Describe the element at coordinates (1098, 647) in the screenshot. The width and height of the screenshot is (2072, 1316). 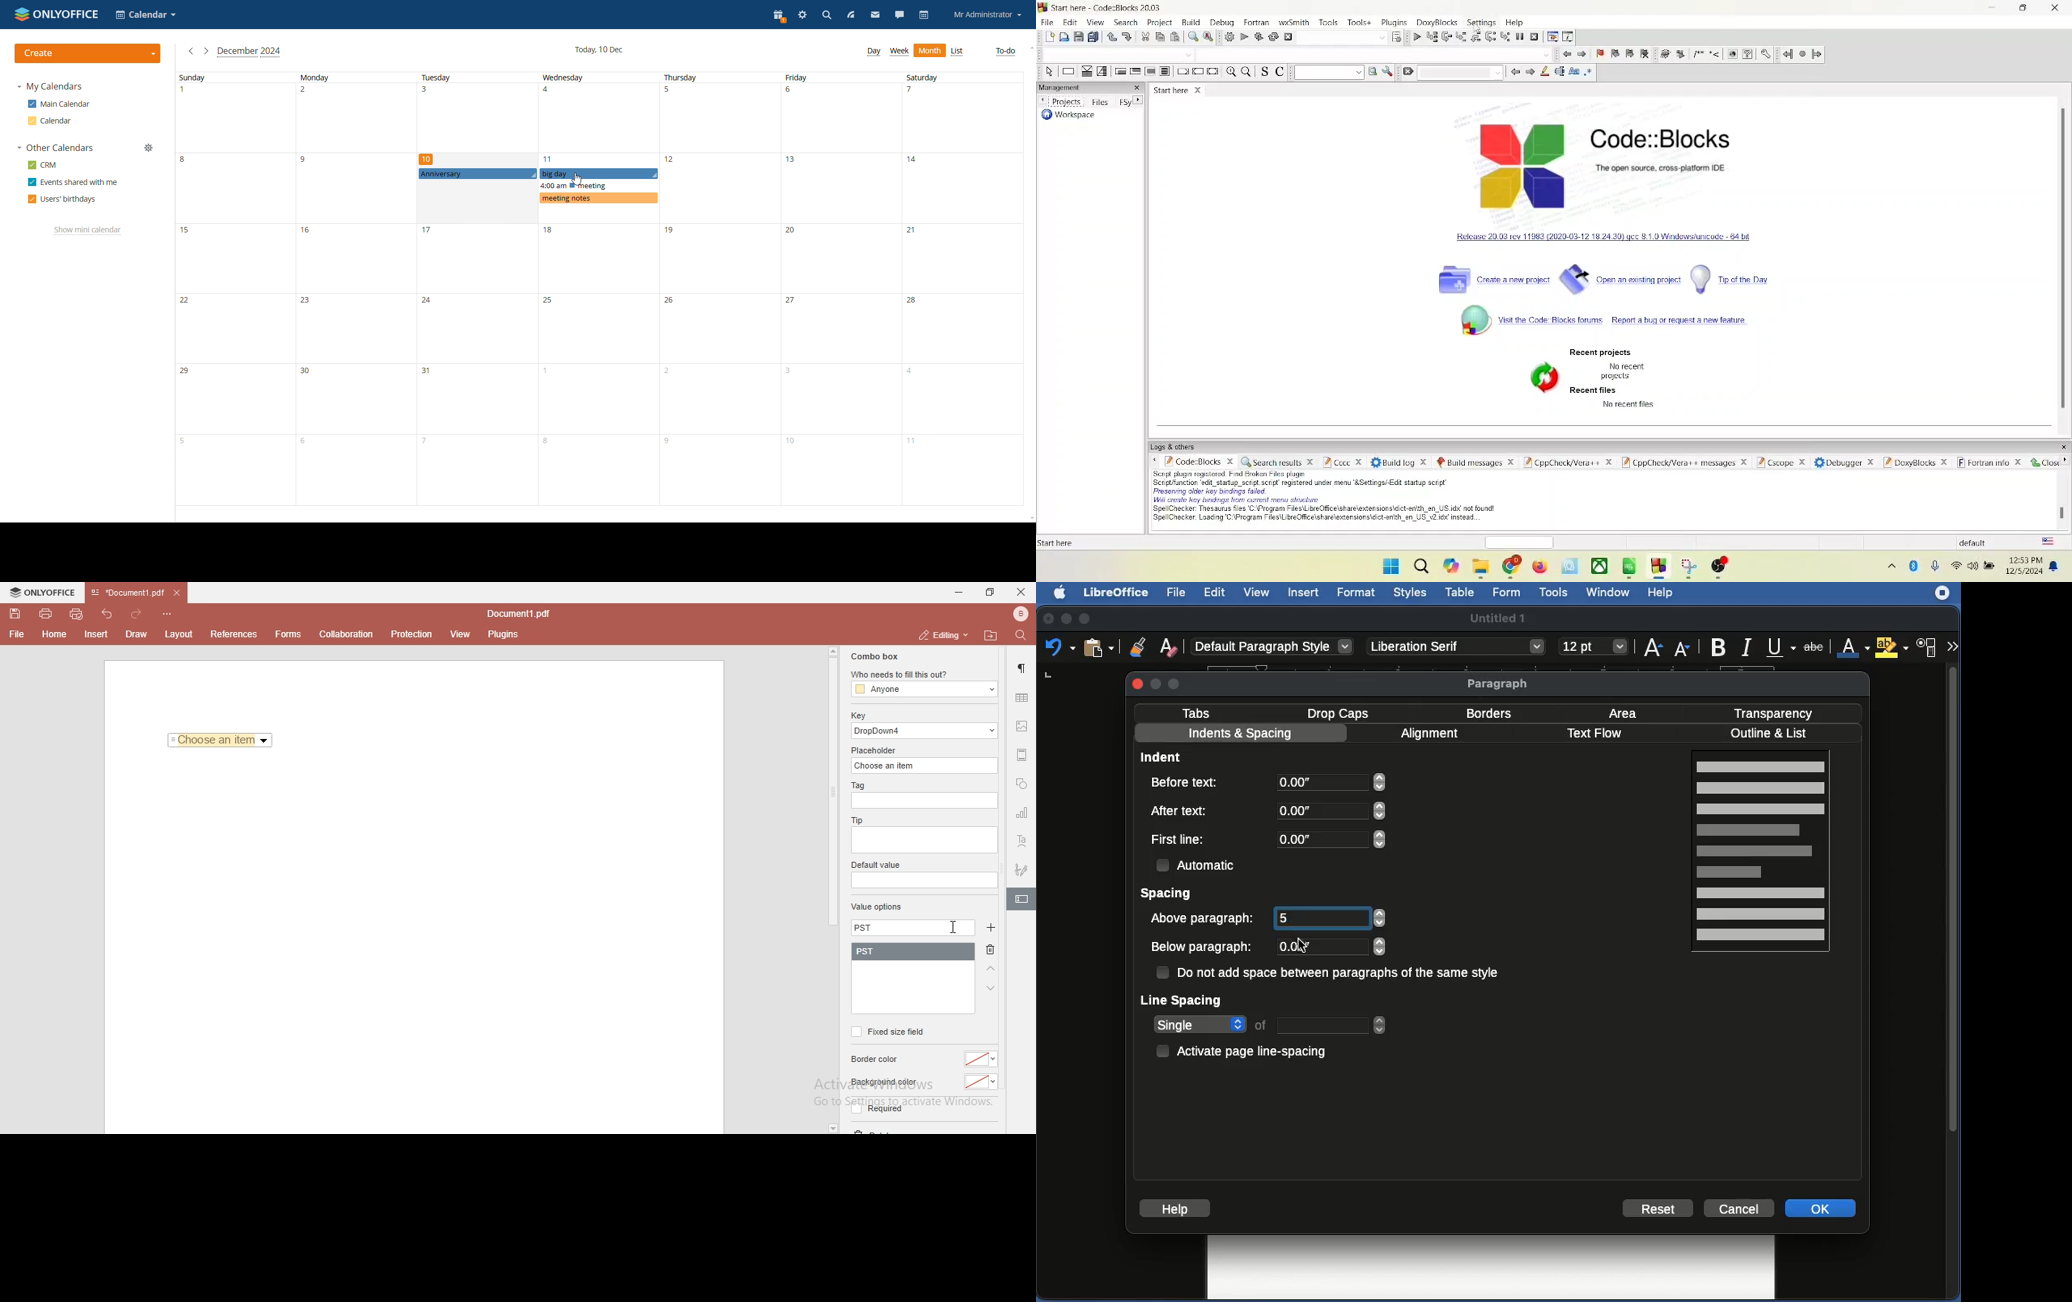
I see `clipboard` at that location.